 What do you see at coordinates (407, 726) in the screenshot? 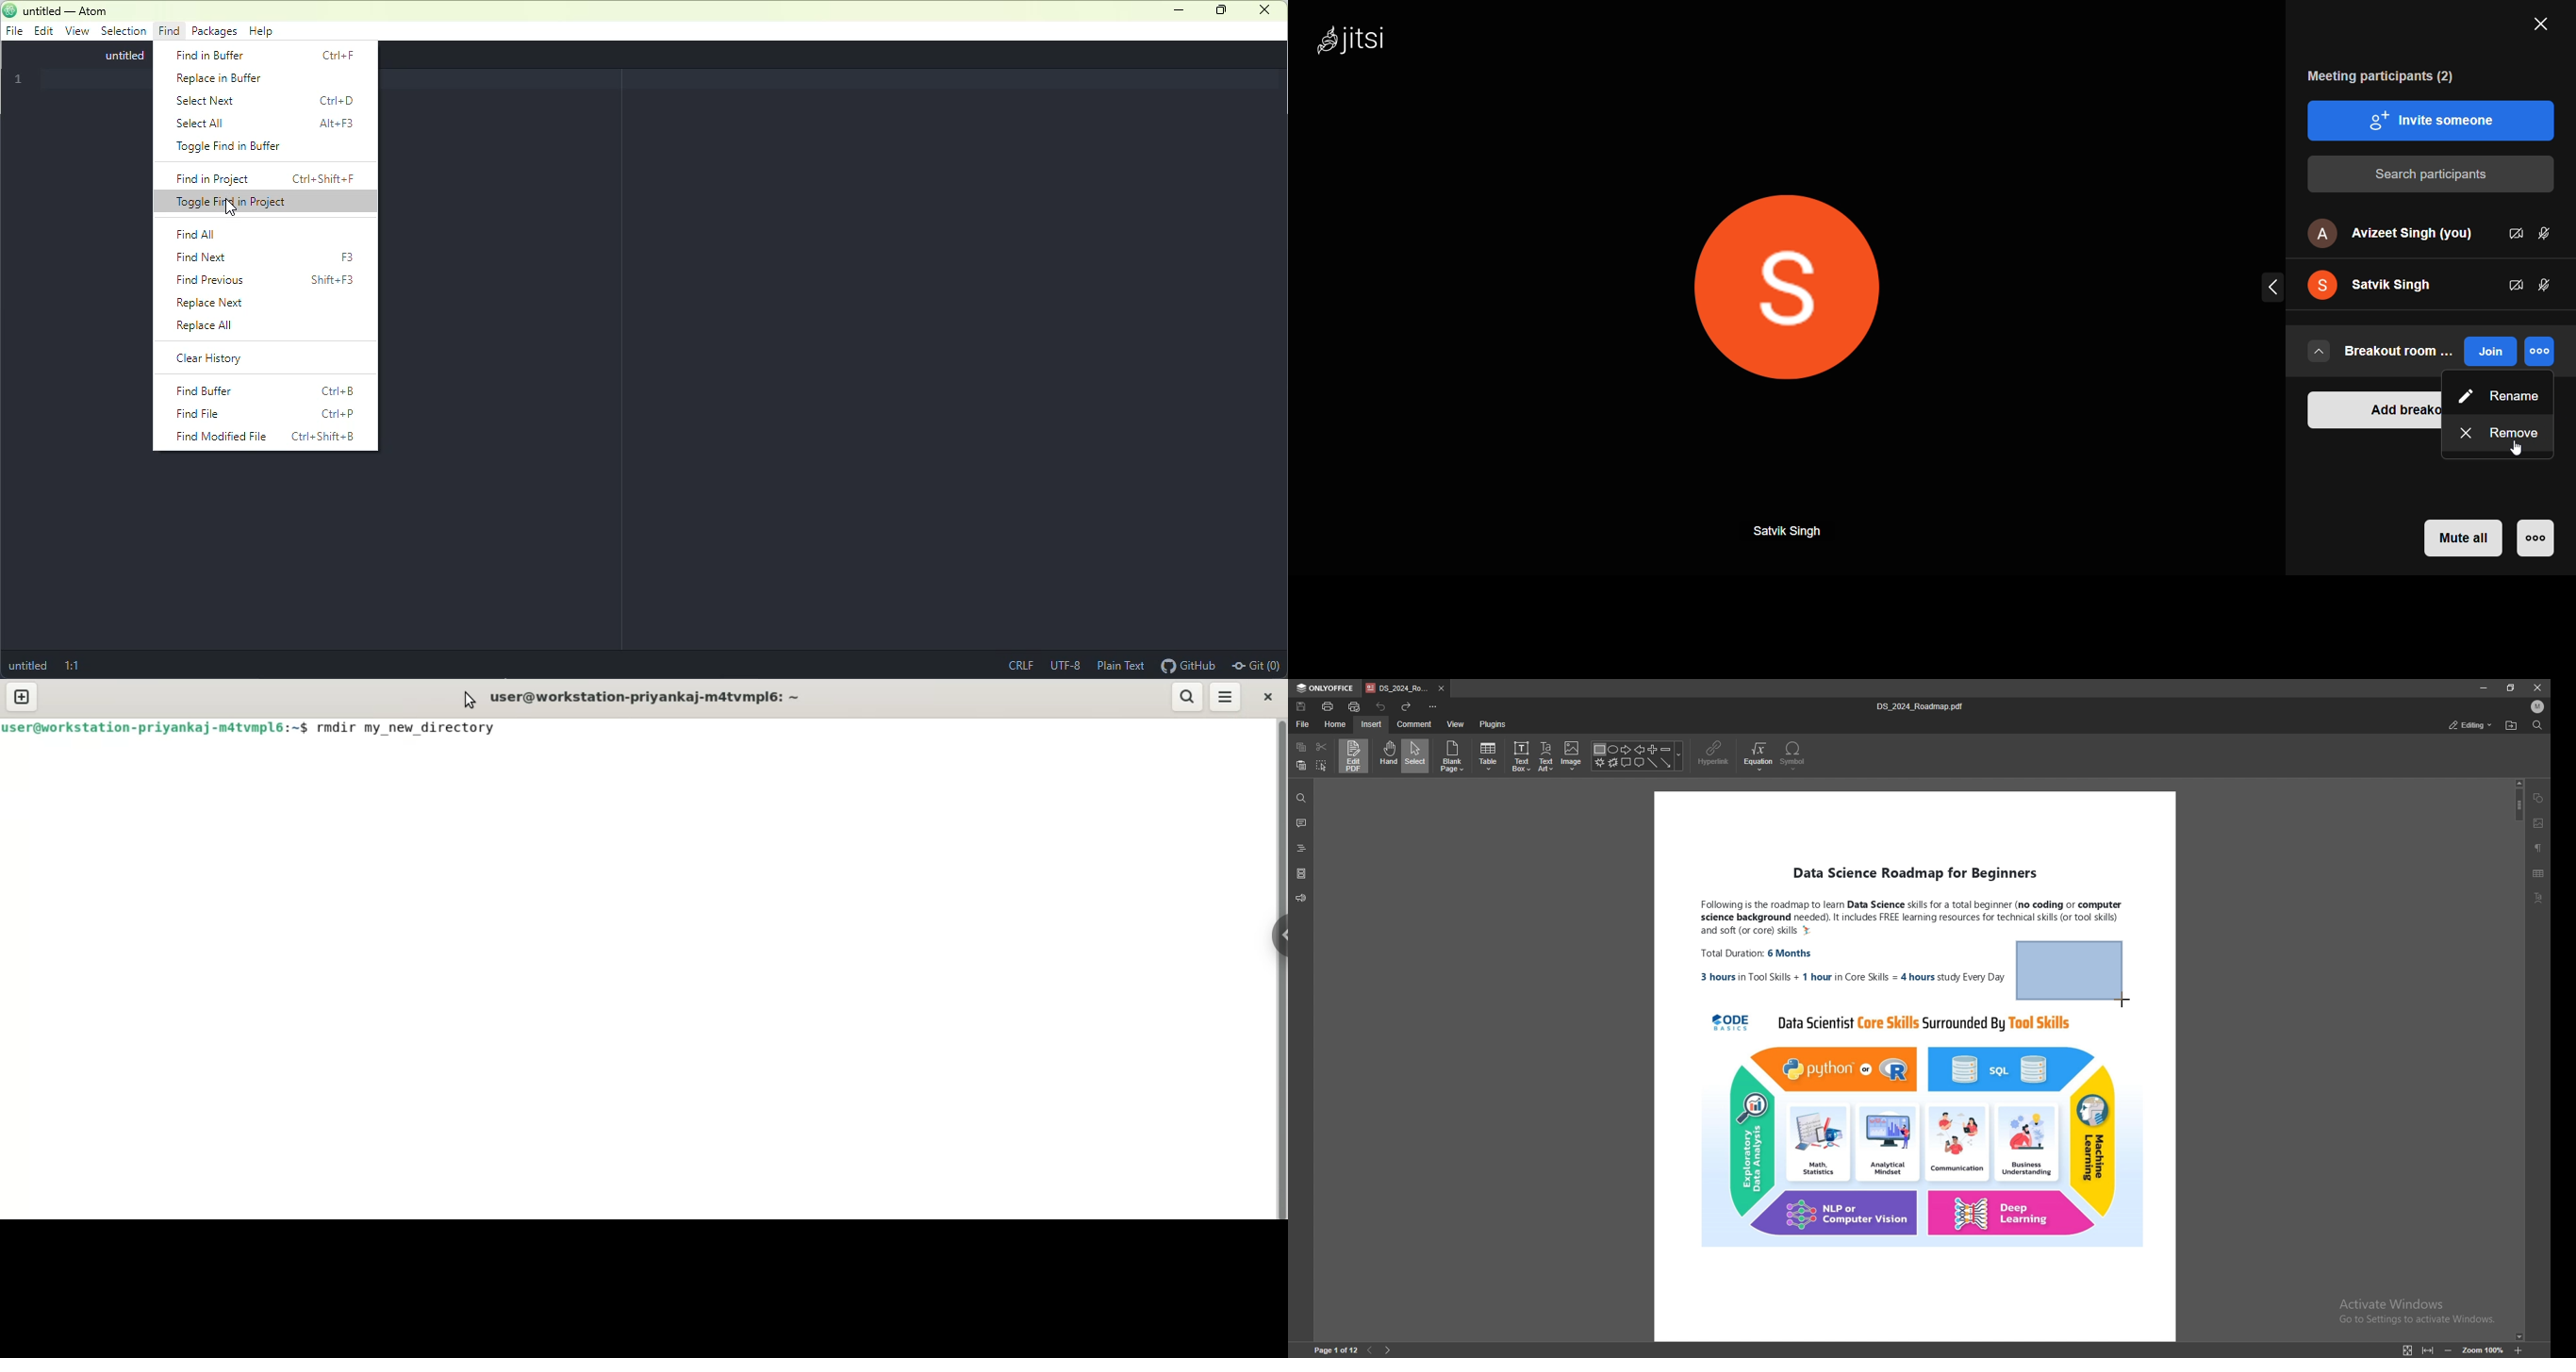
I see `rmdir my_new_directory` at bounding box center [407, 726].